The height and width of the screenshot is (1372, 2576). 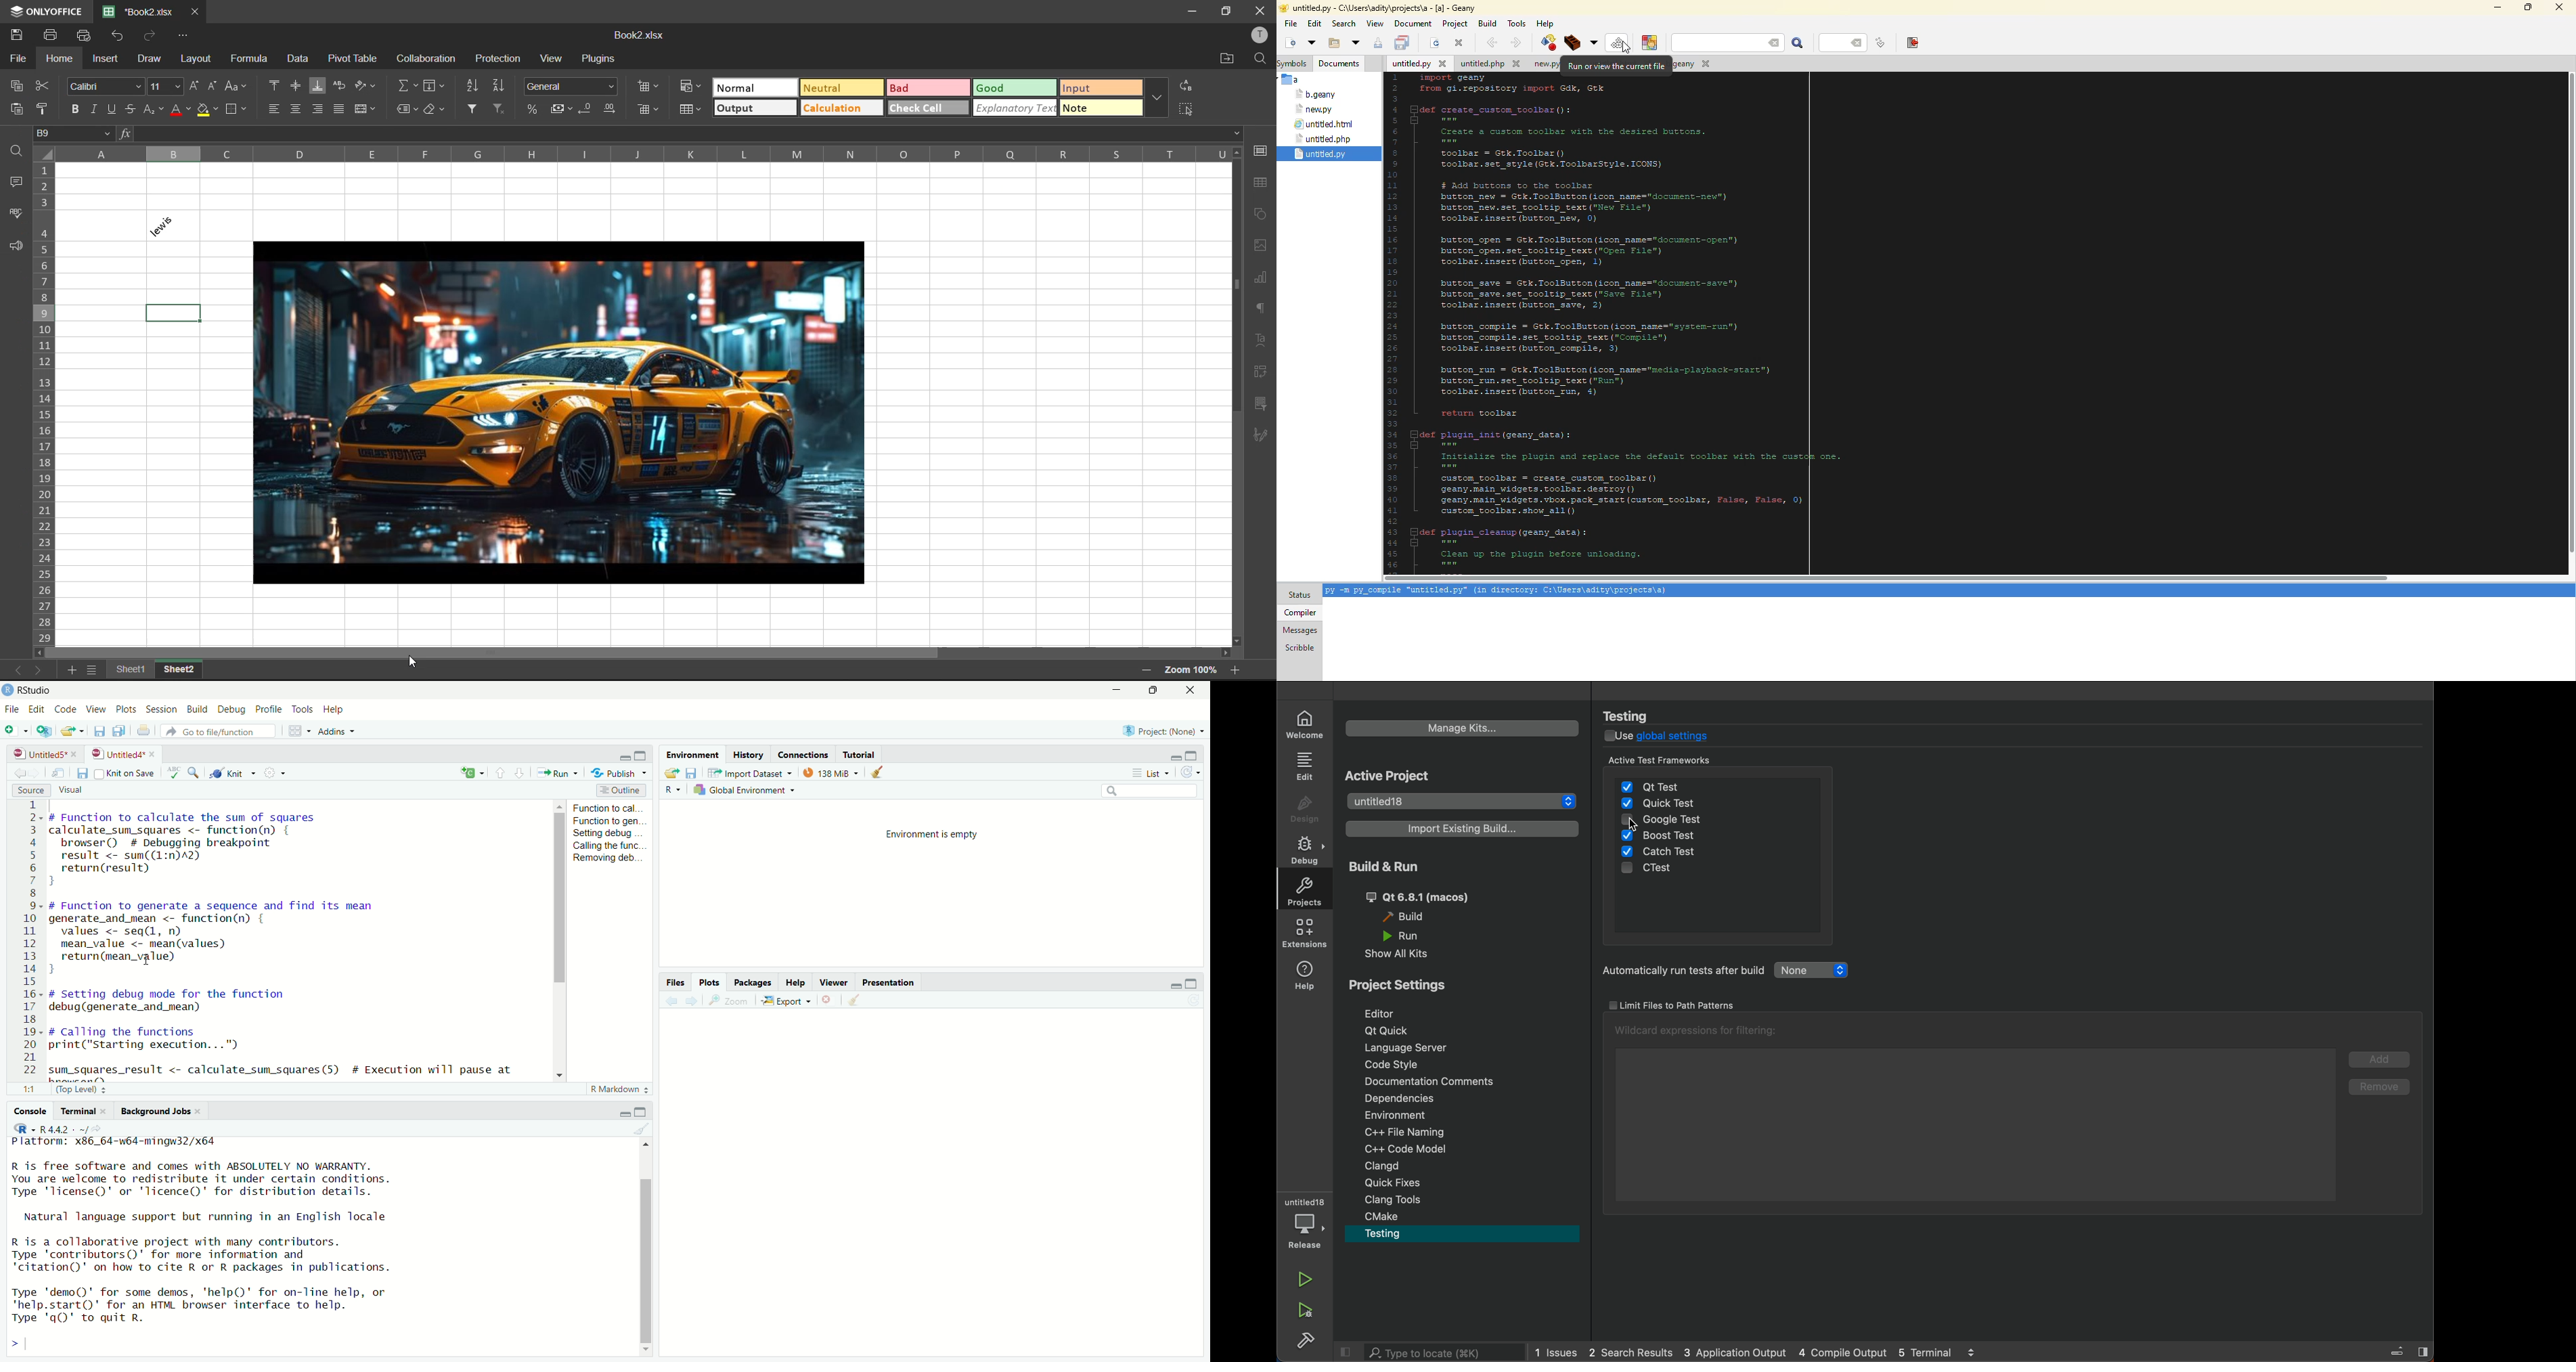 I want to click on setting debug..., so click(x=609, y=833).